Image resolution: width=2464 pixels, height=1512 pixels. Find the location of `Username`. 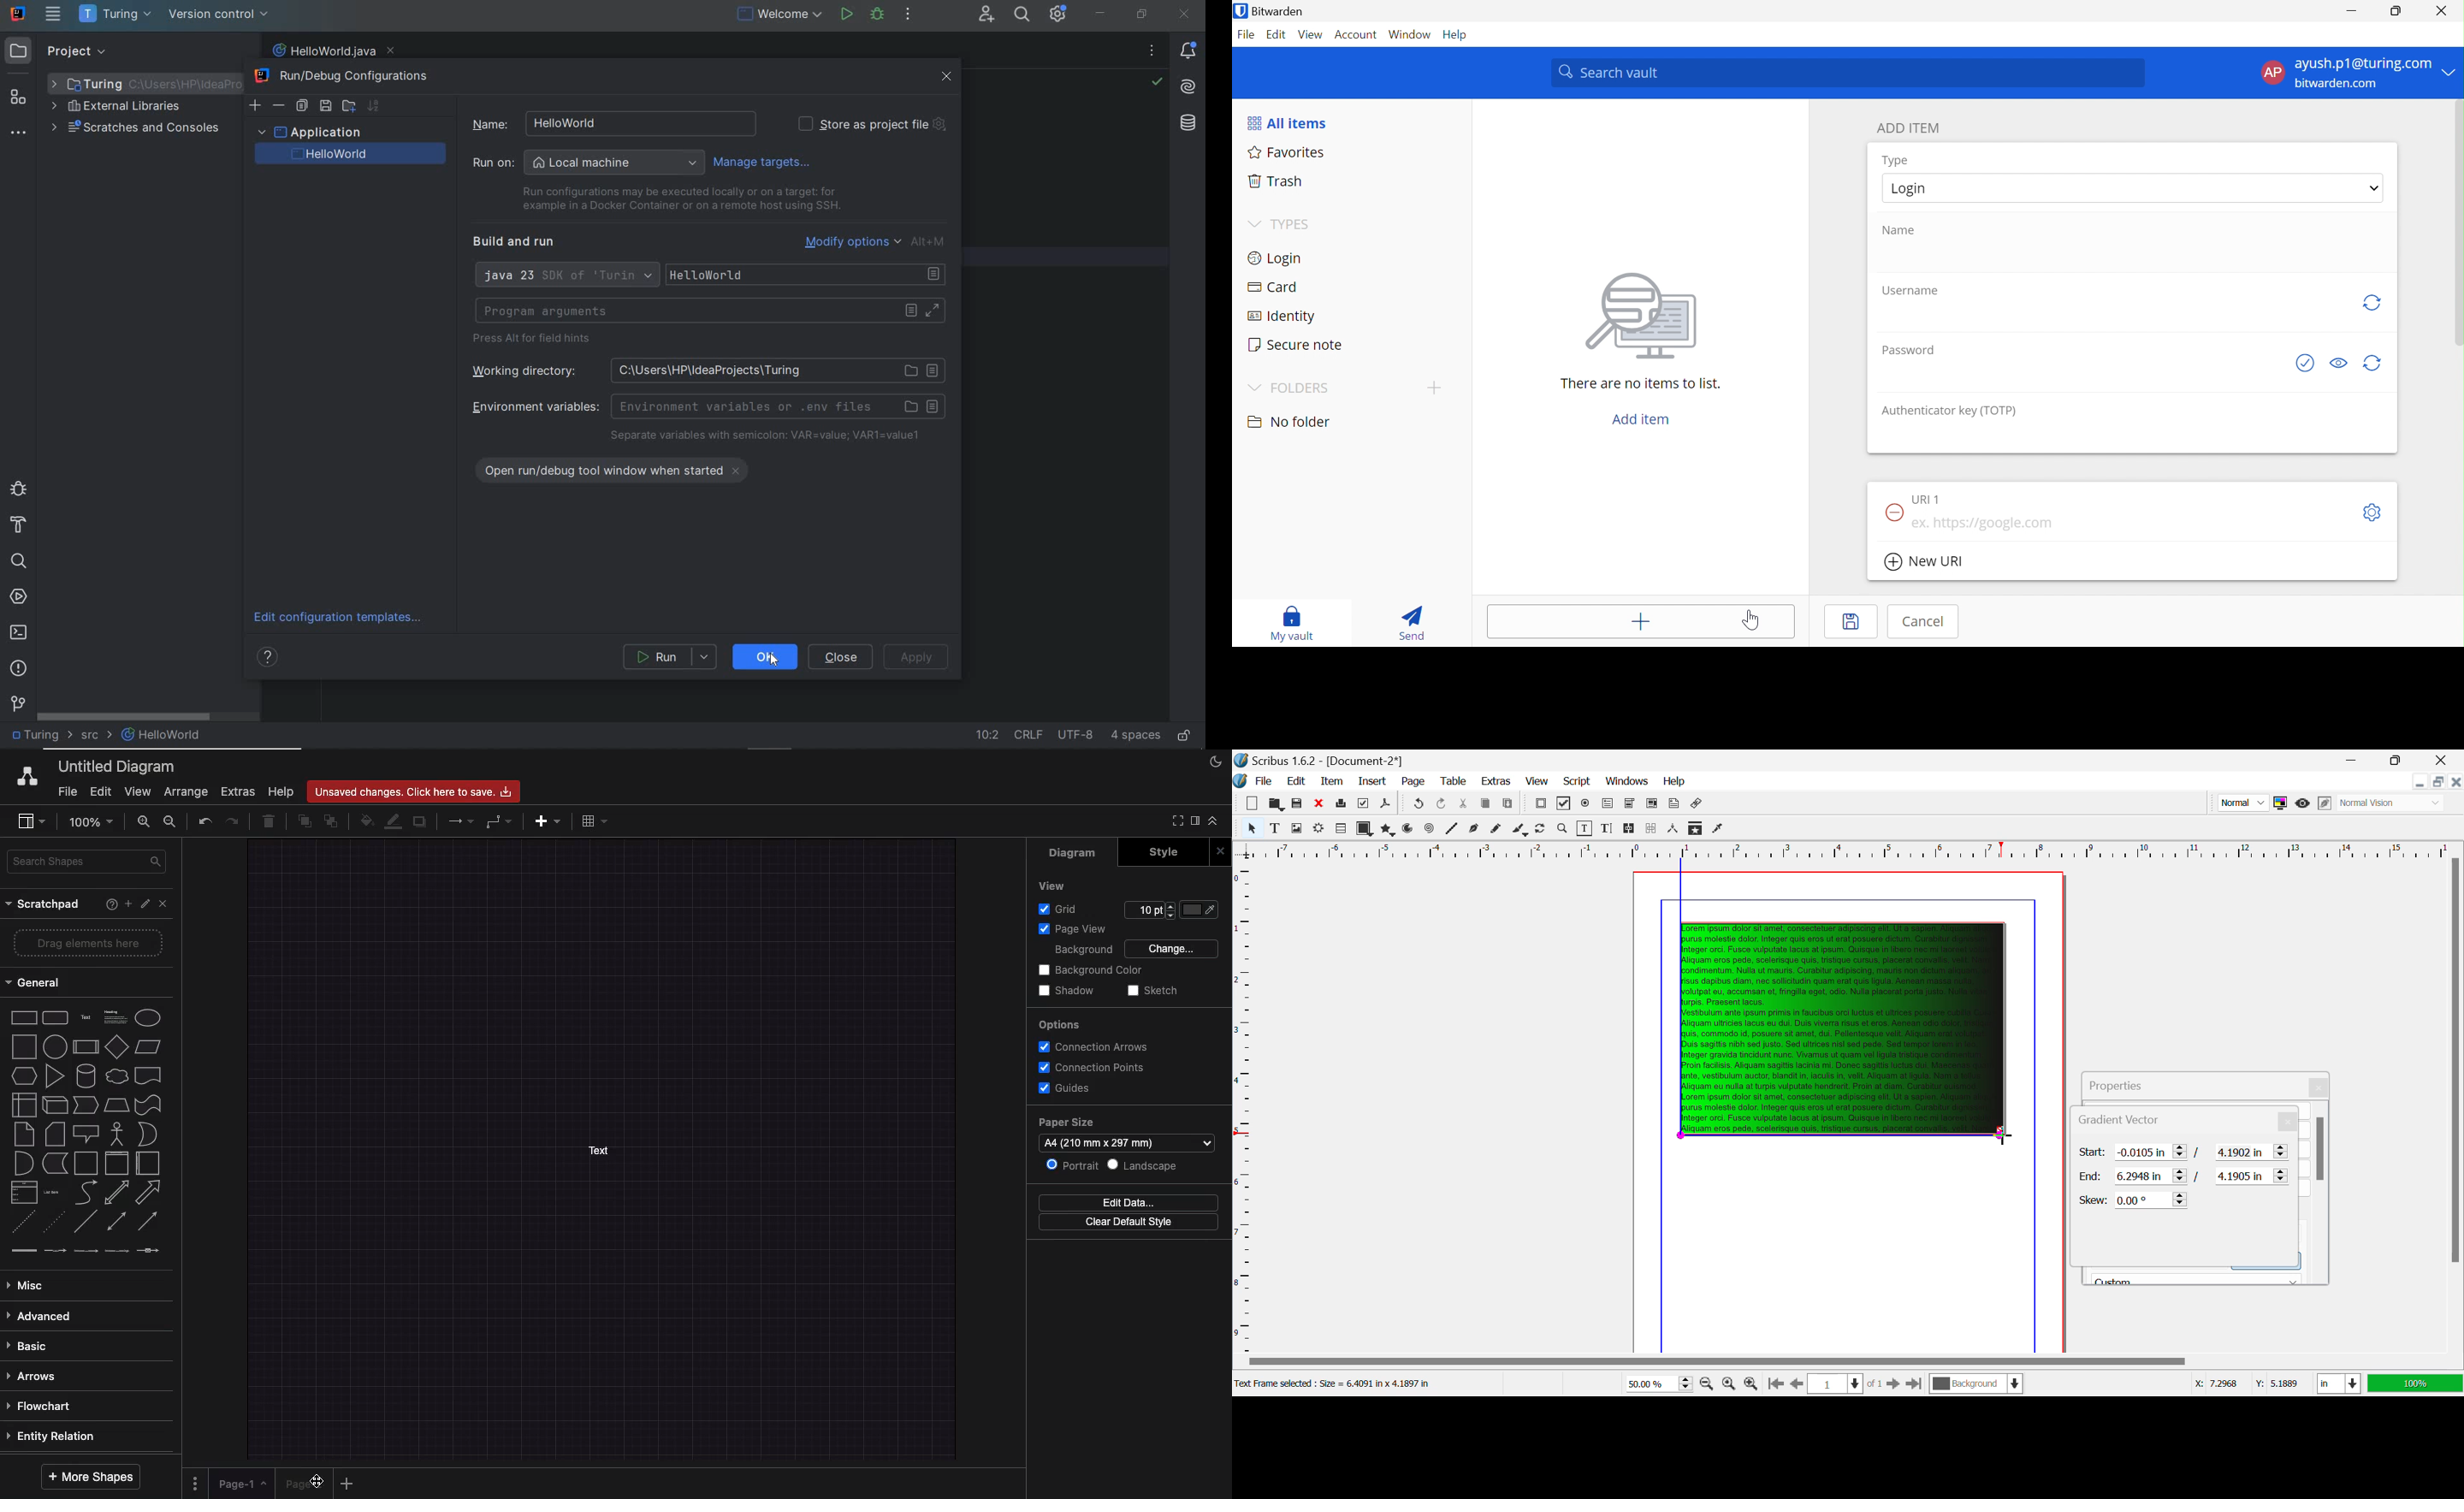

Username is located at coordinates (1911, 290).